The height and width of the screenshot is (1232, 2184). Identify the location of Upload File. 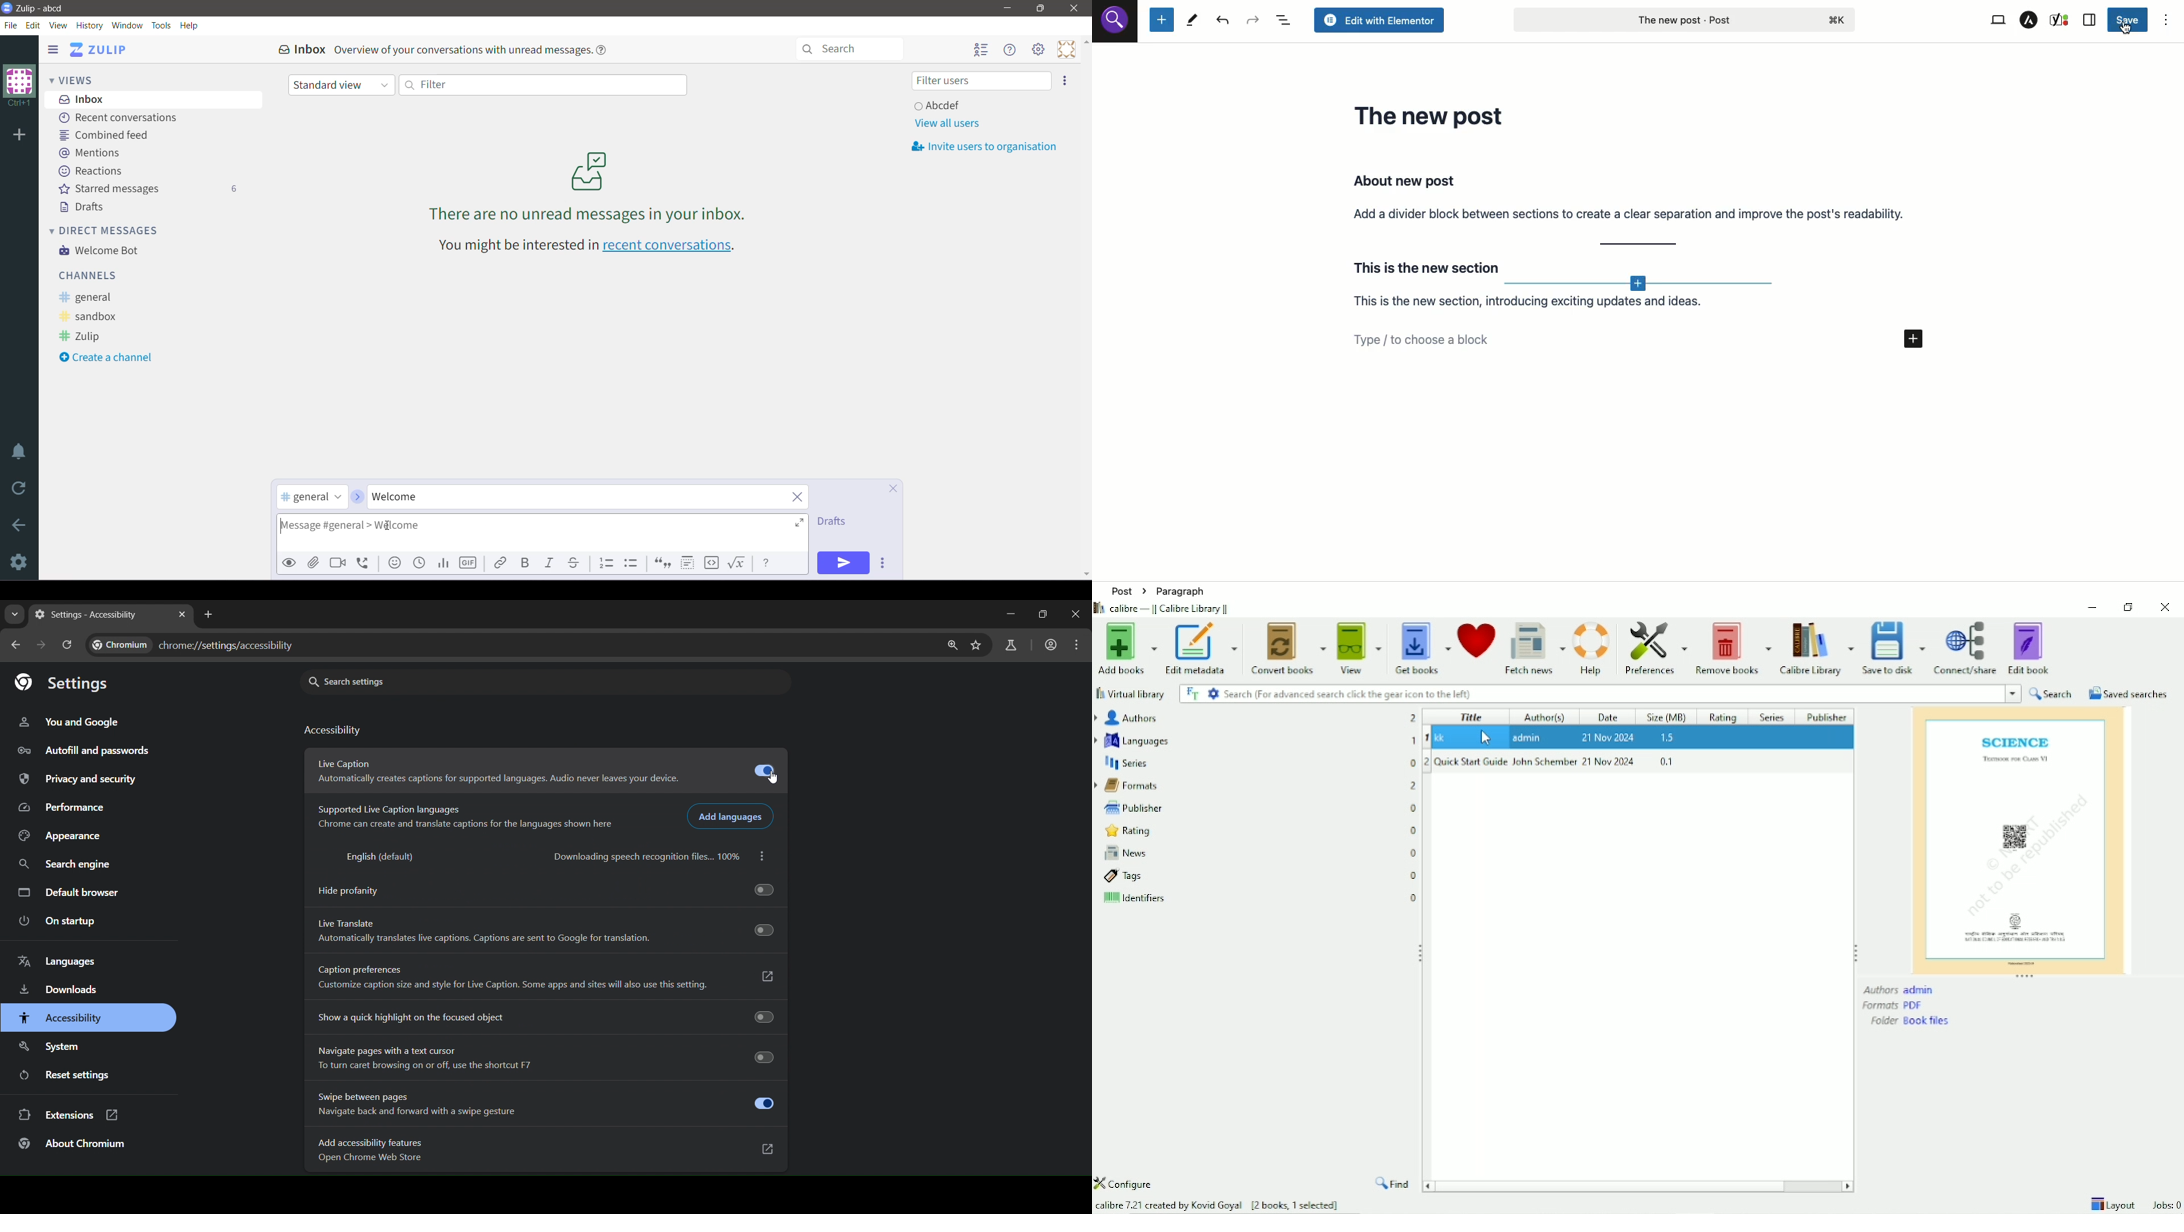
(313, 563).